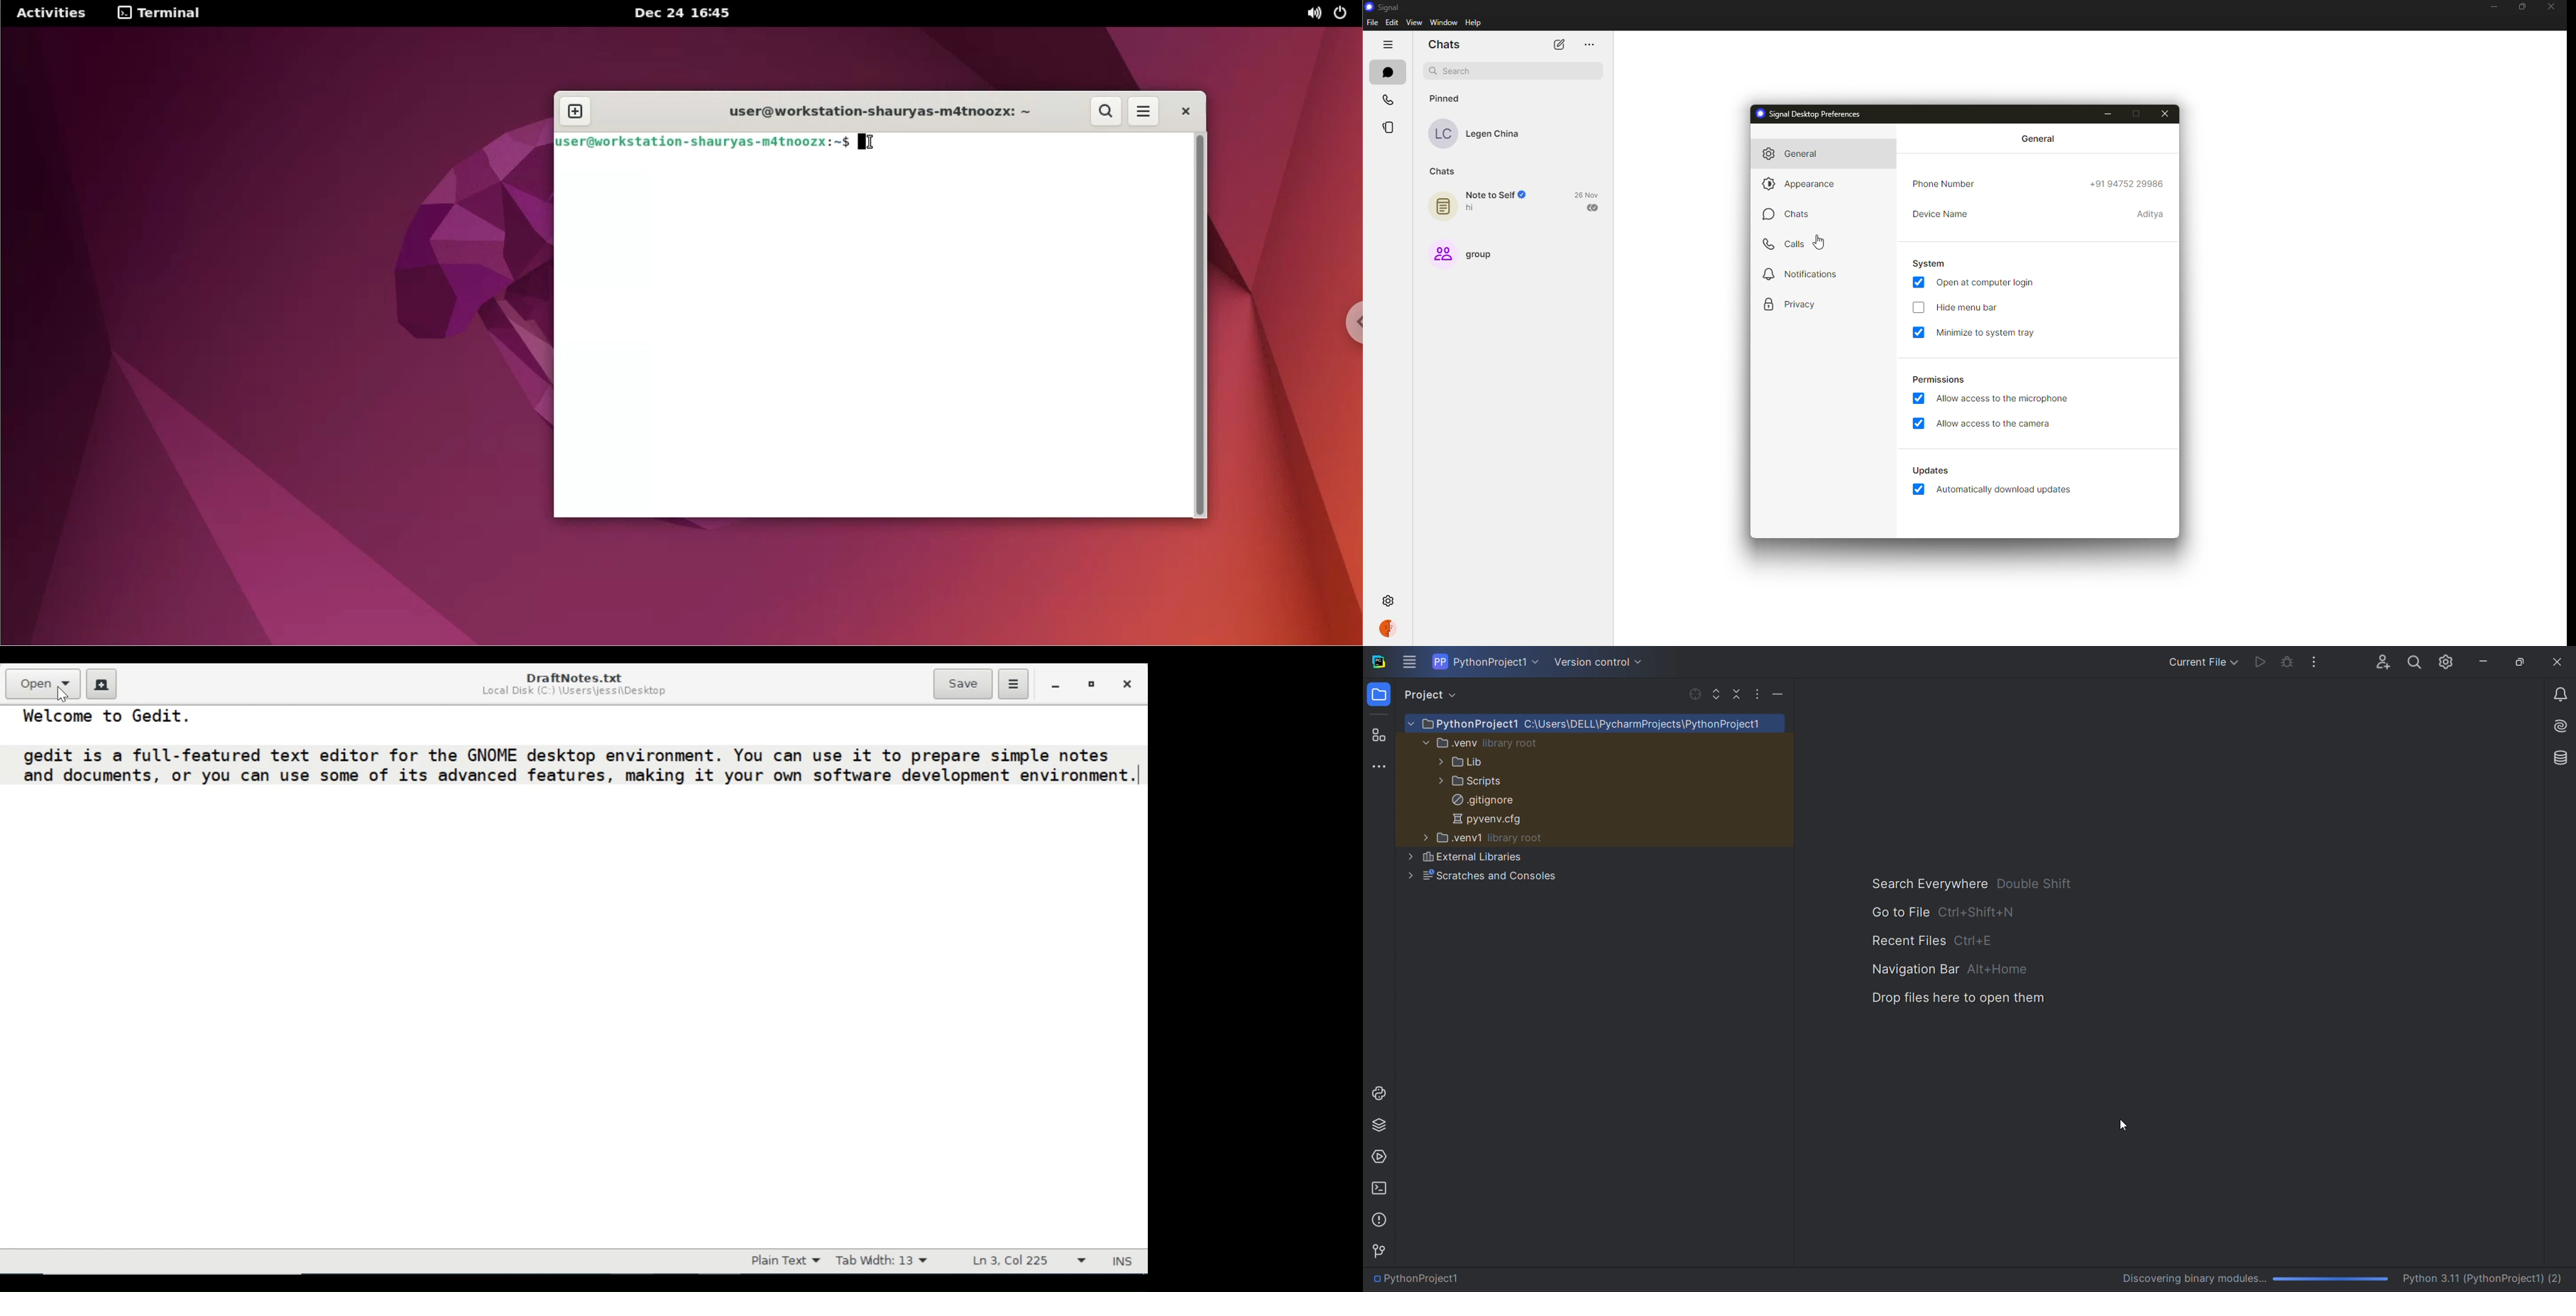  I want to click on device name, so click(1942, 216).